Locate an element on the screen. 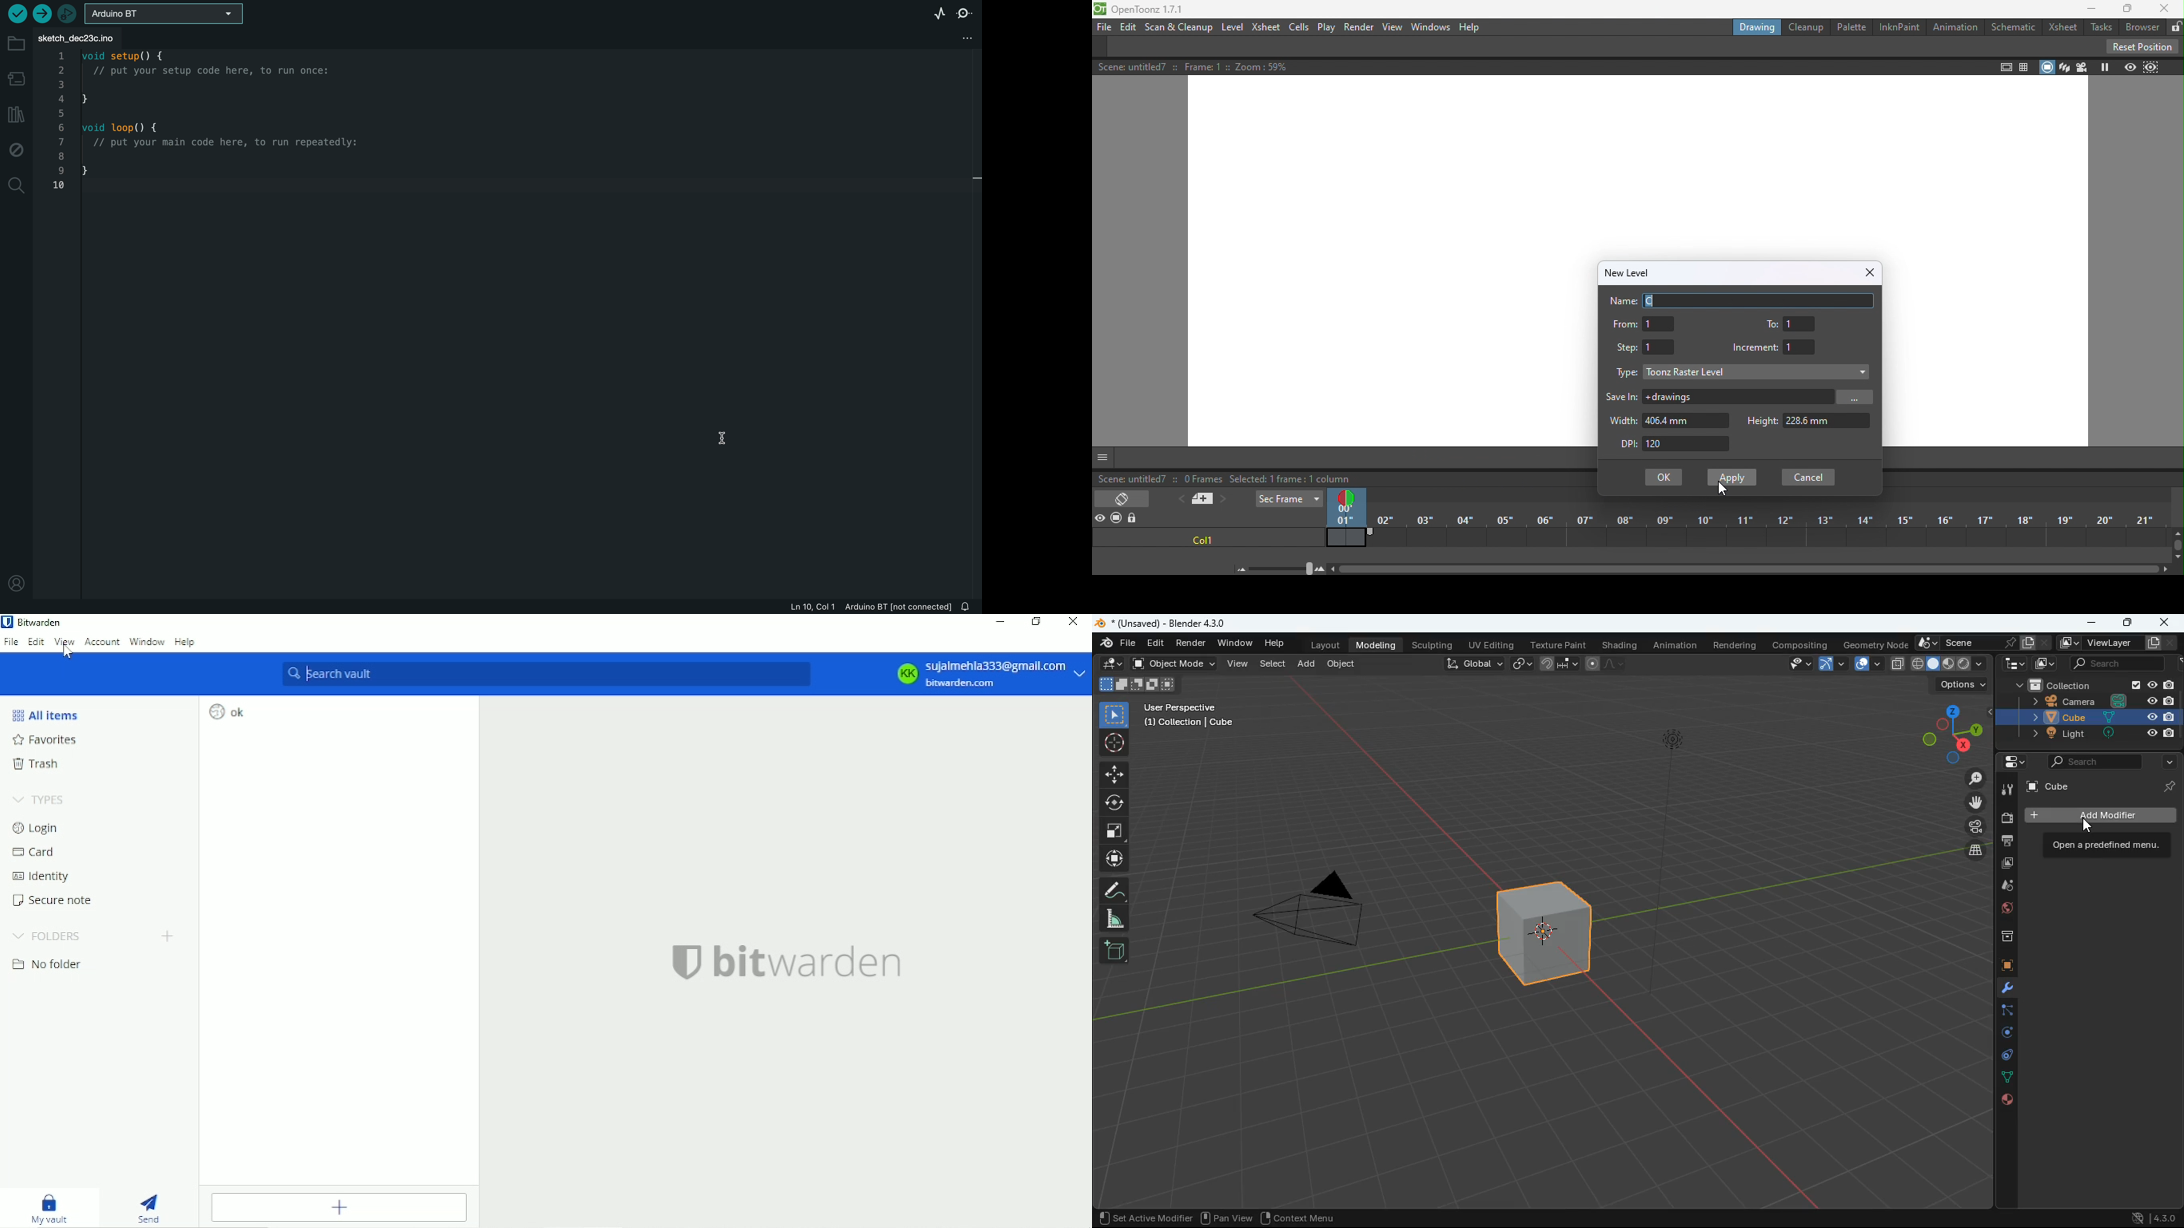 The height and width of the screenshot is (1232, 2184). Zoom in/out of timeline is located at coordinates (1281, 569).